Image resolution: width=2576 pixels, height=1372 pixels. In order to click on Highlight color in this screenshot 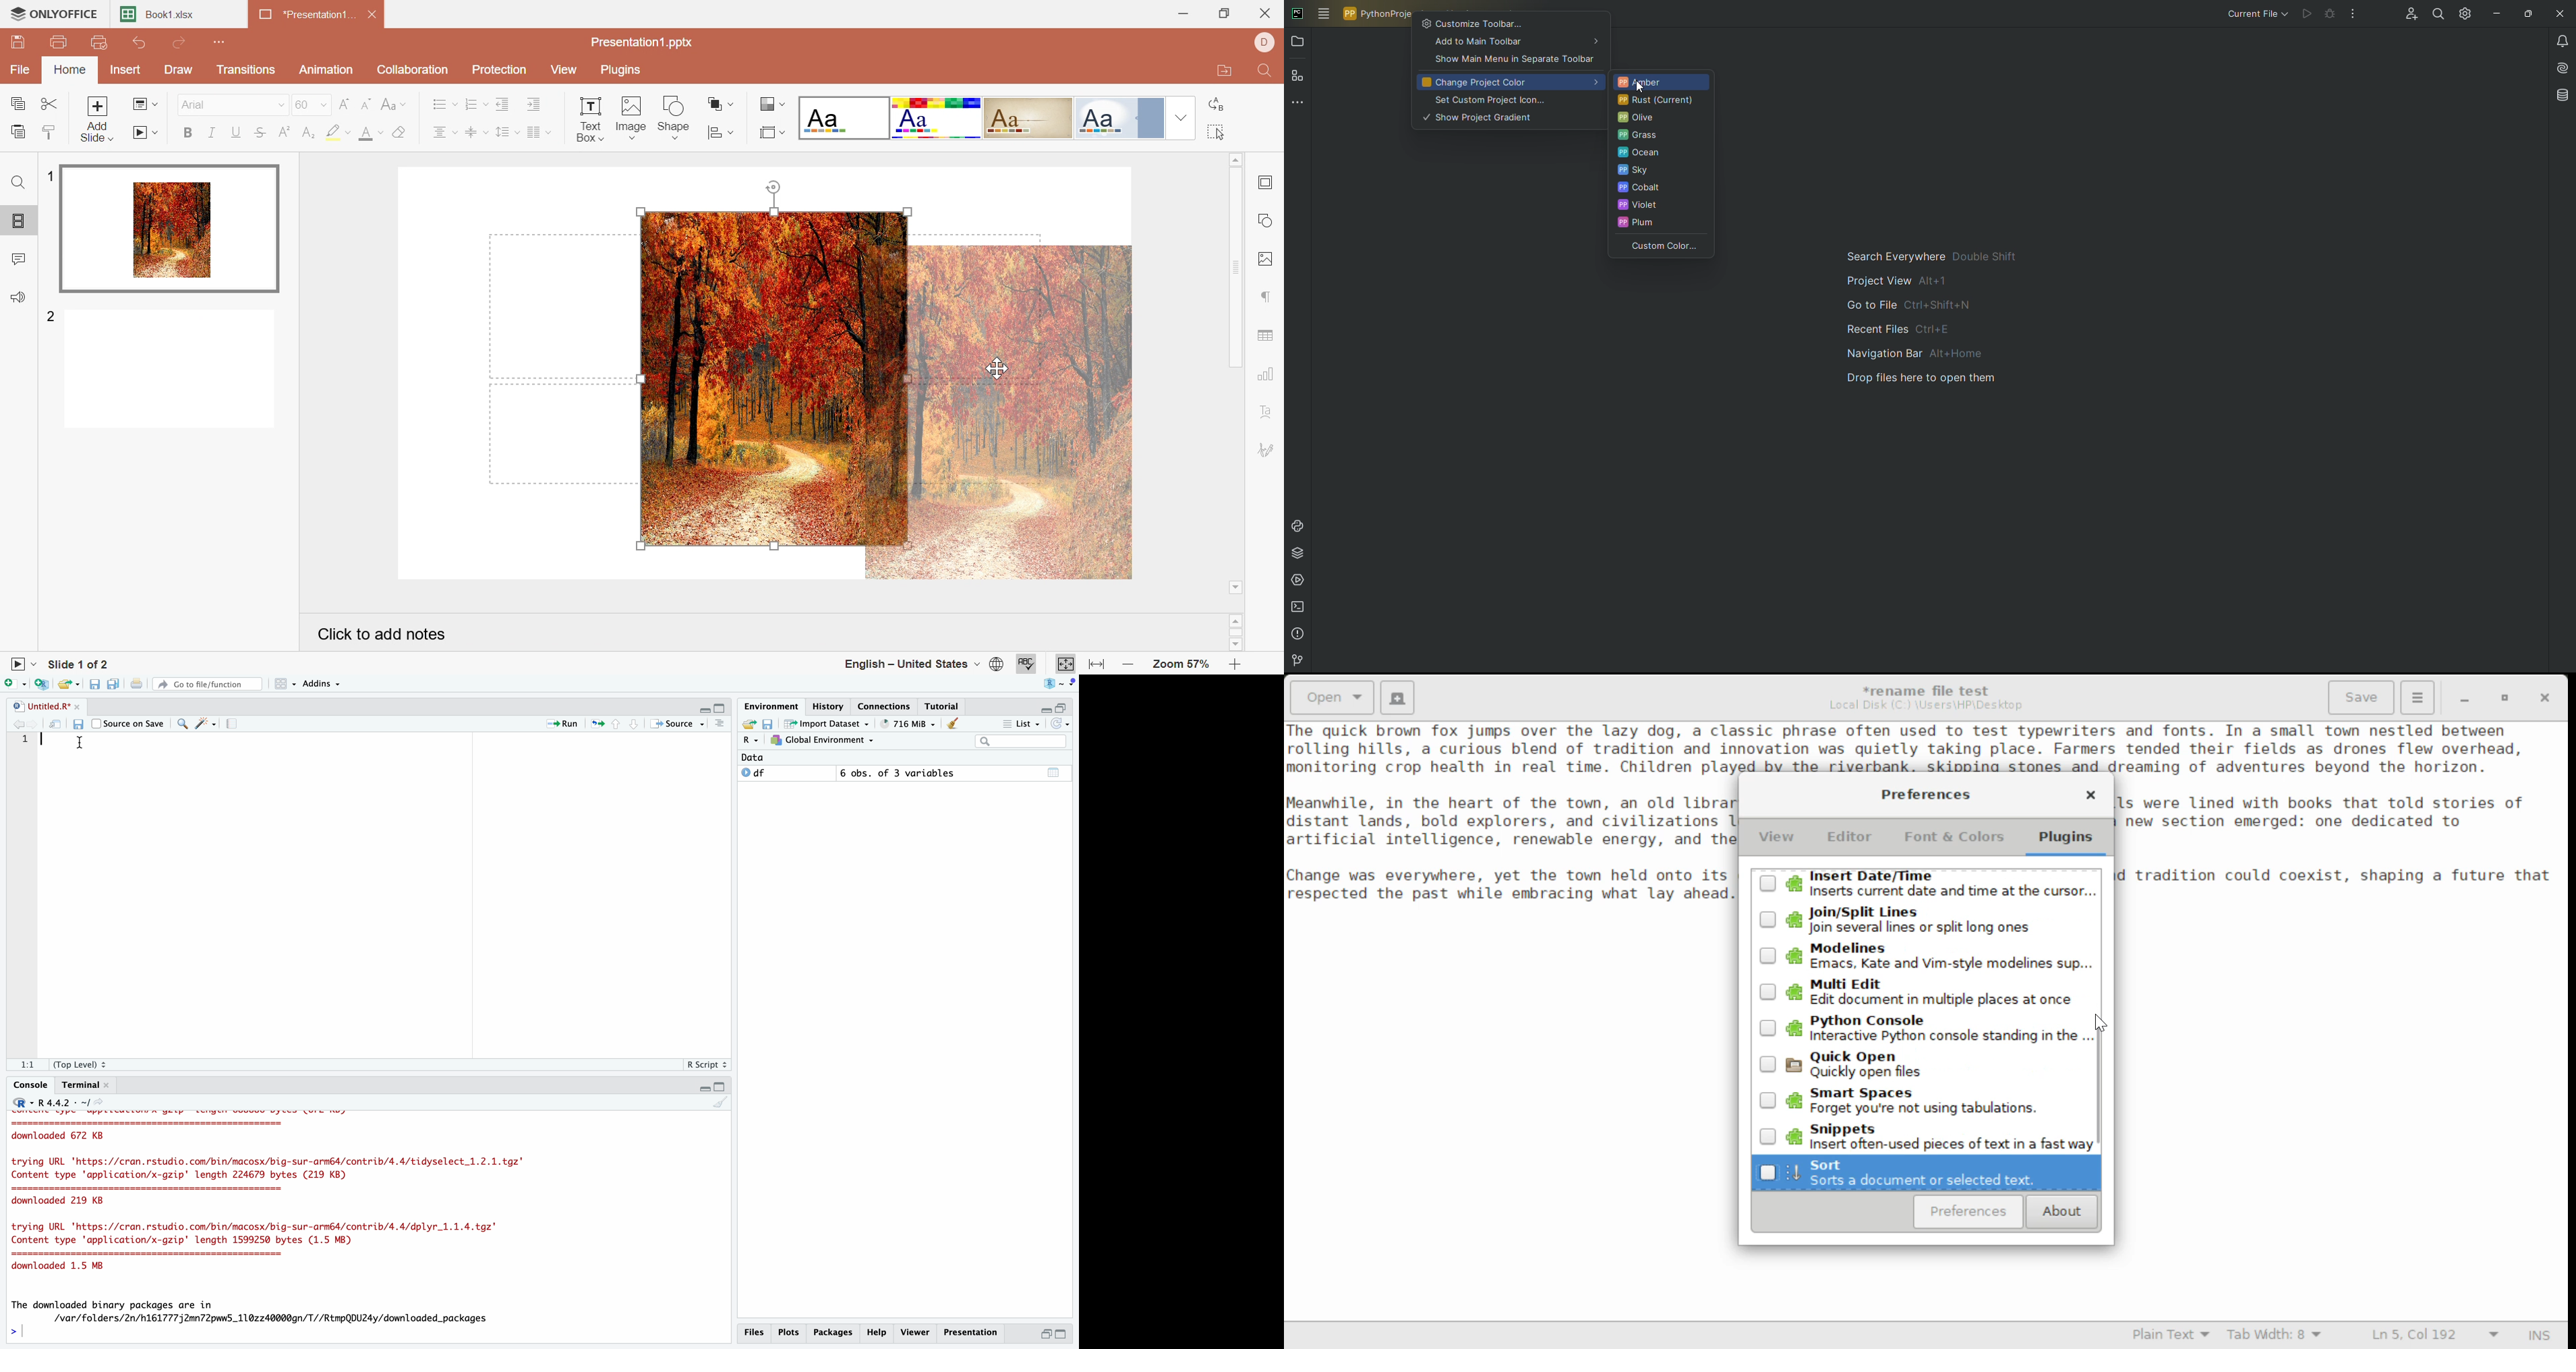, I will do `click(335, 132)`.